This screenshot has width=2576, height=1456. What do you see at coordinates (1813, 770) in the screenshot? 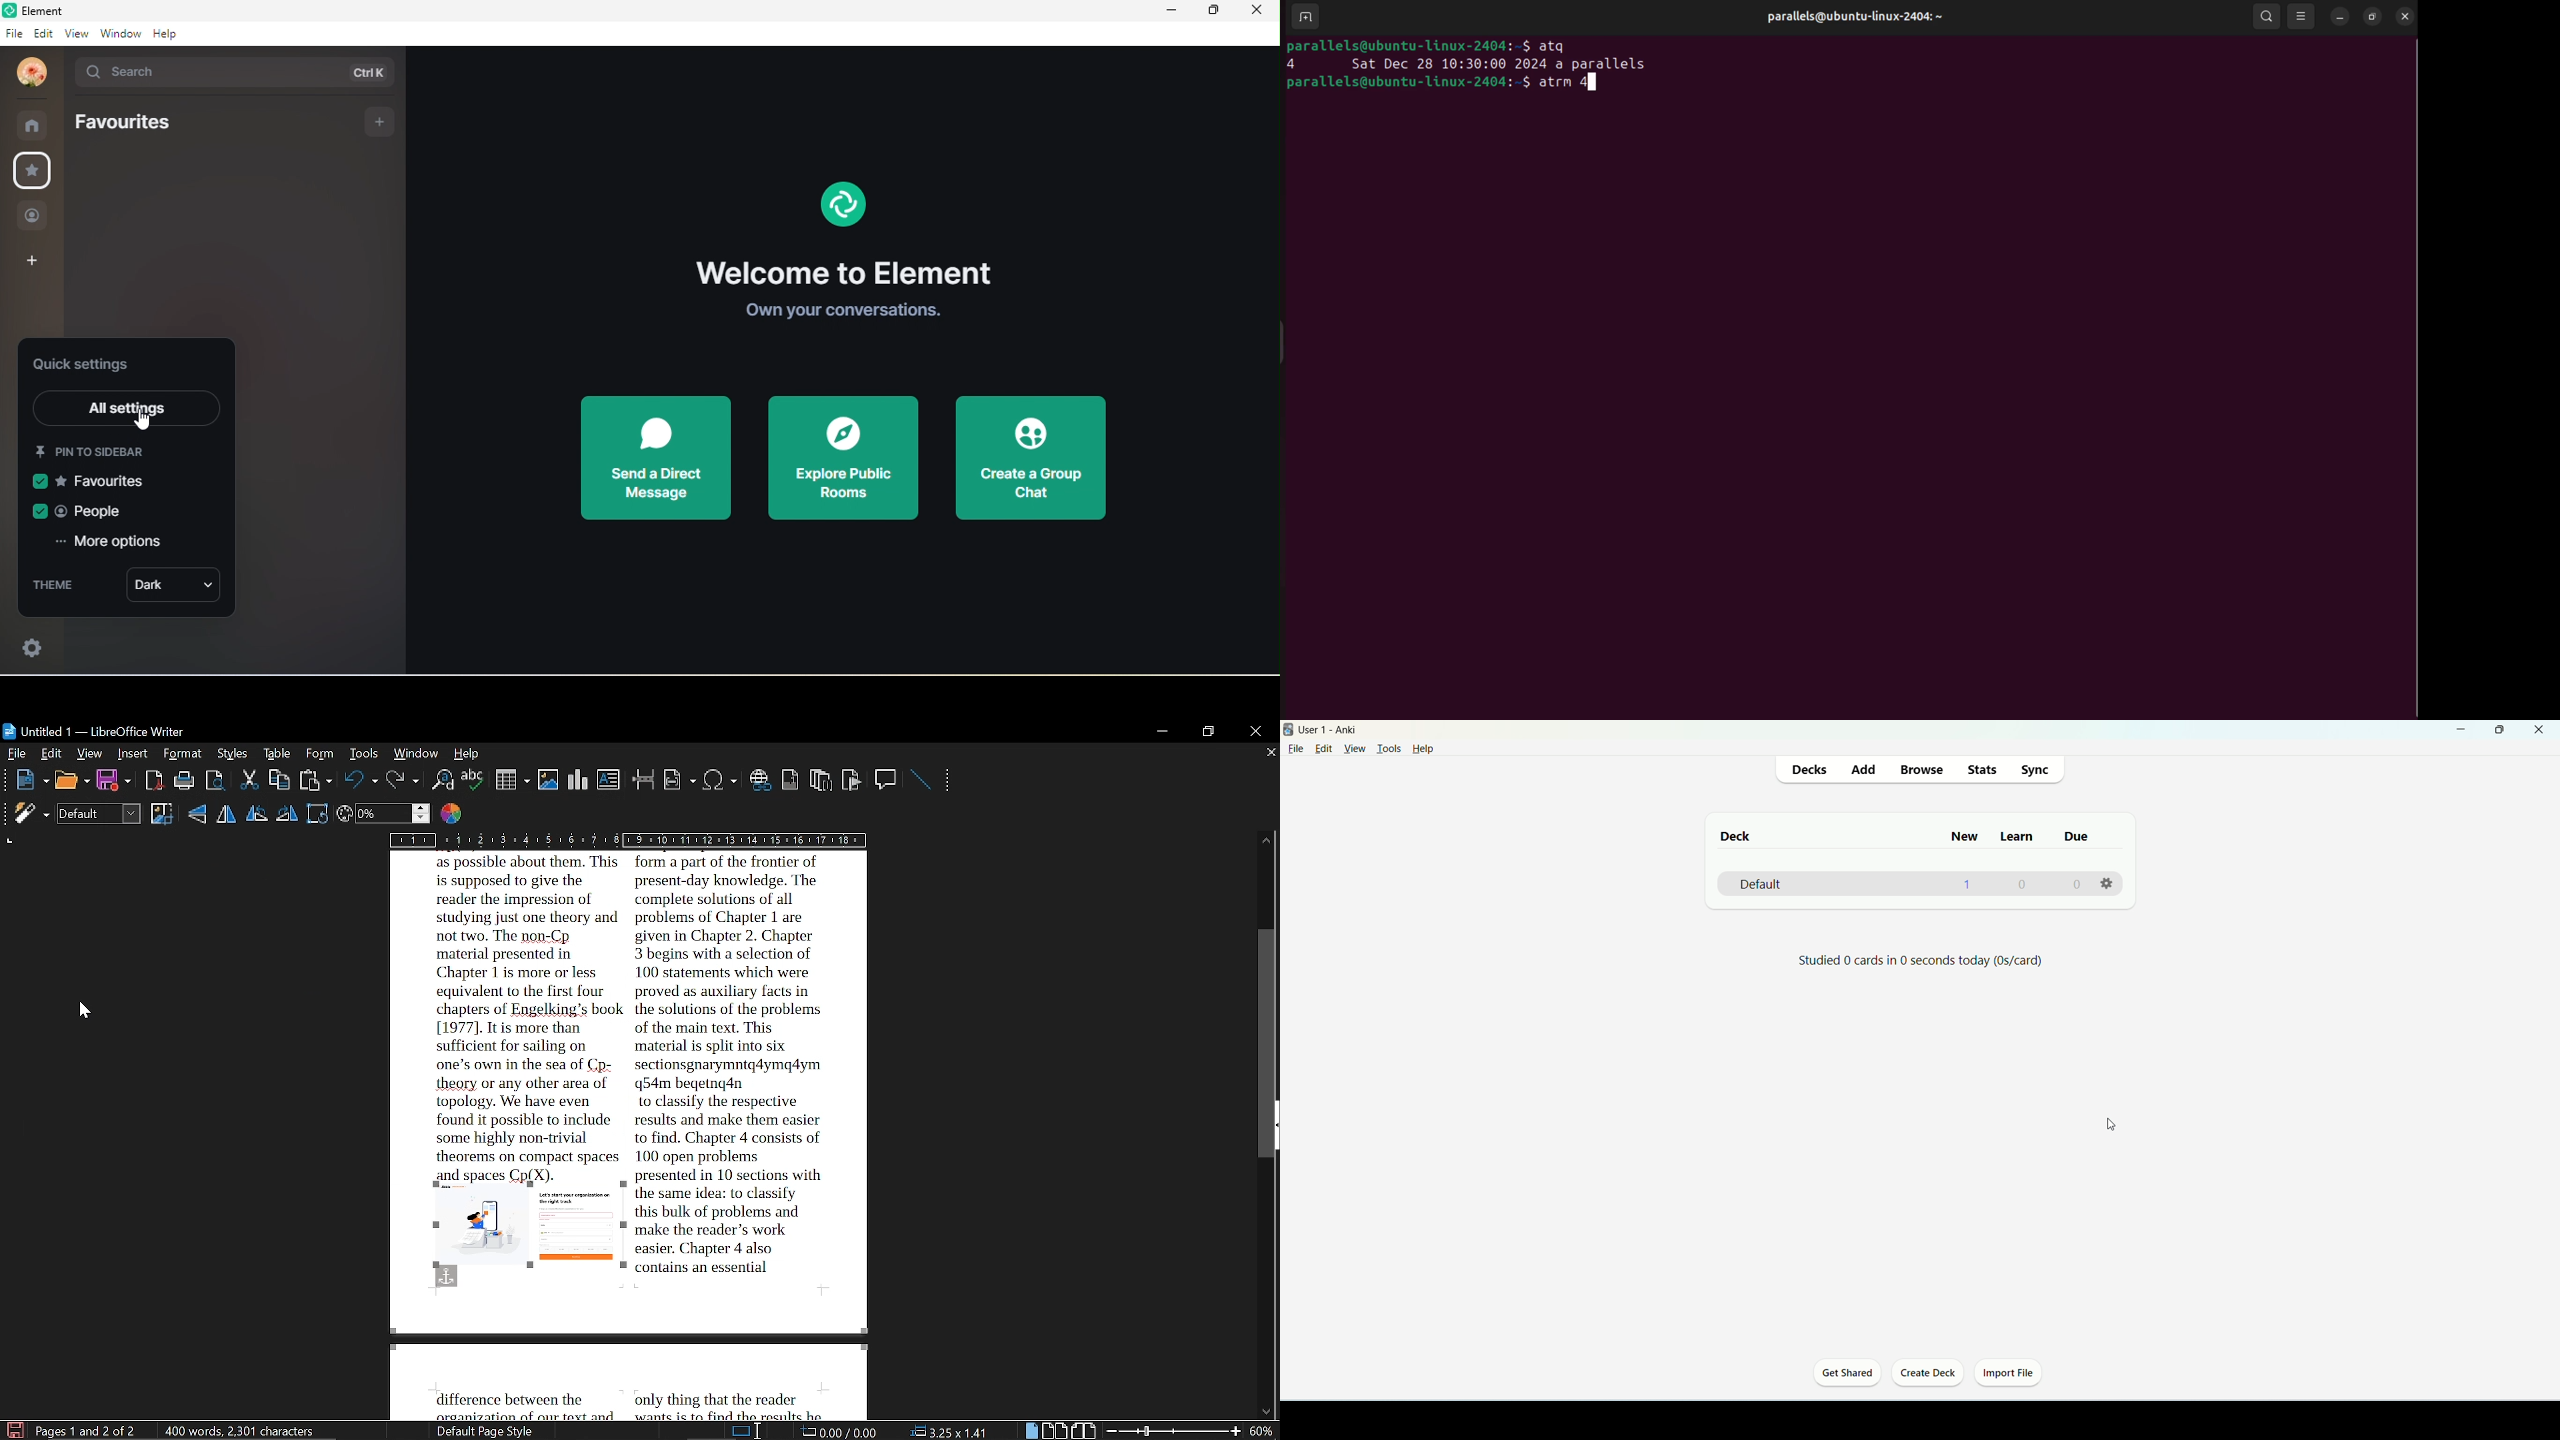
I see `decks` at bounding box center [1813, 770].